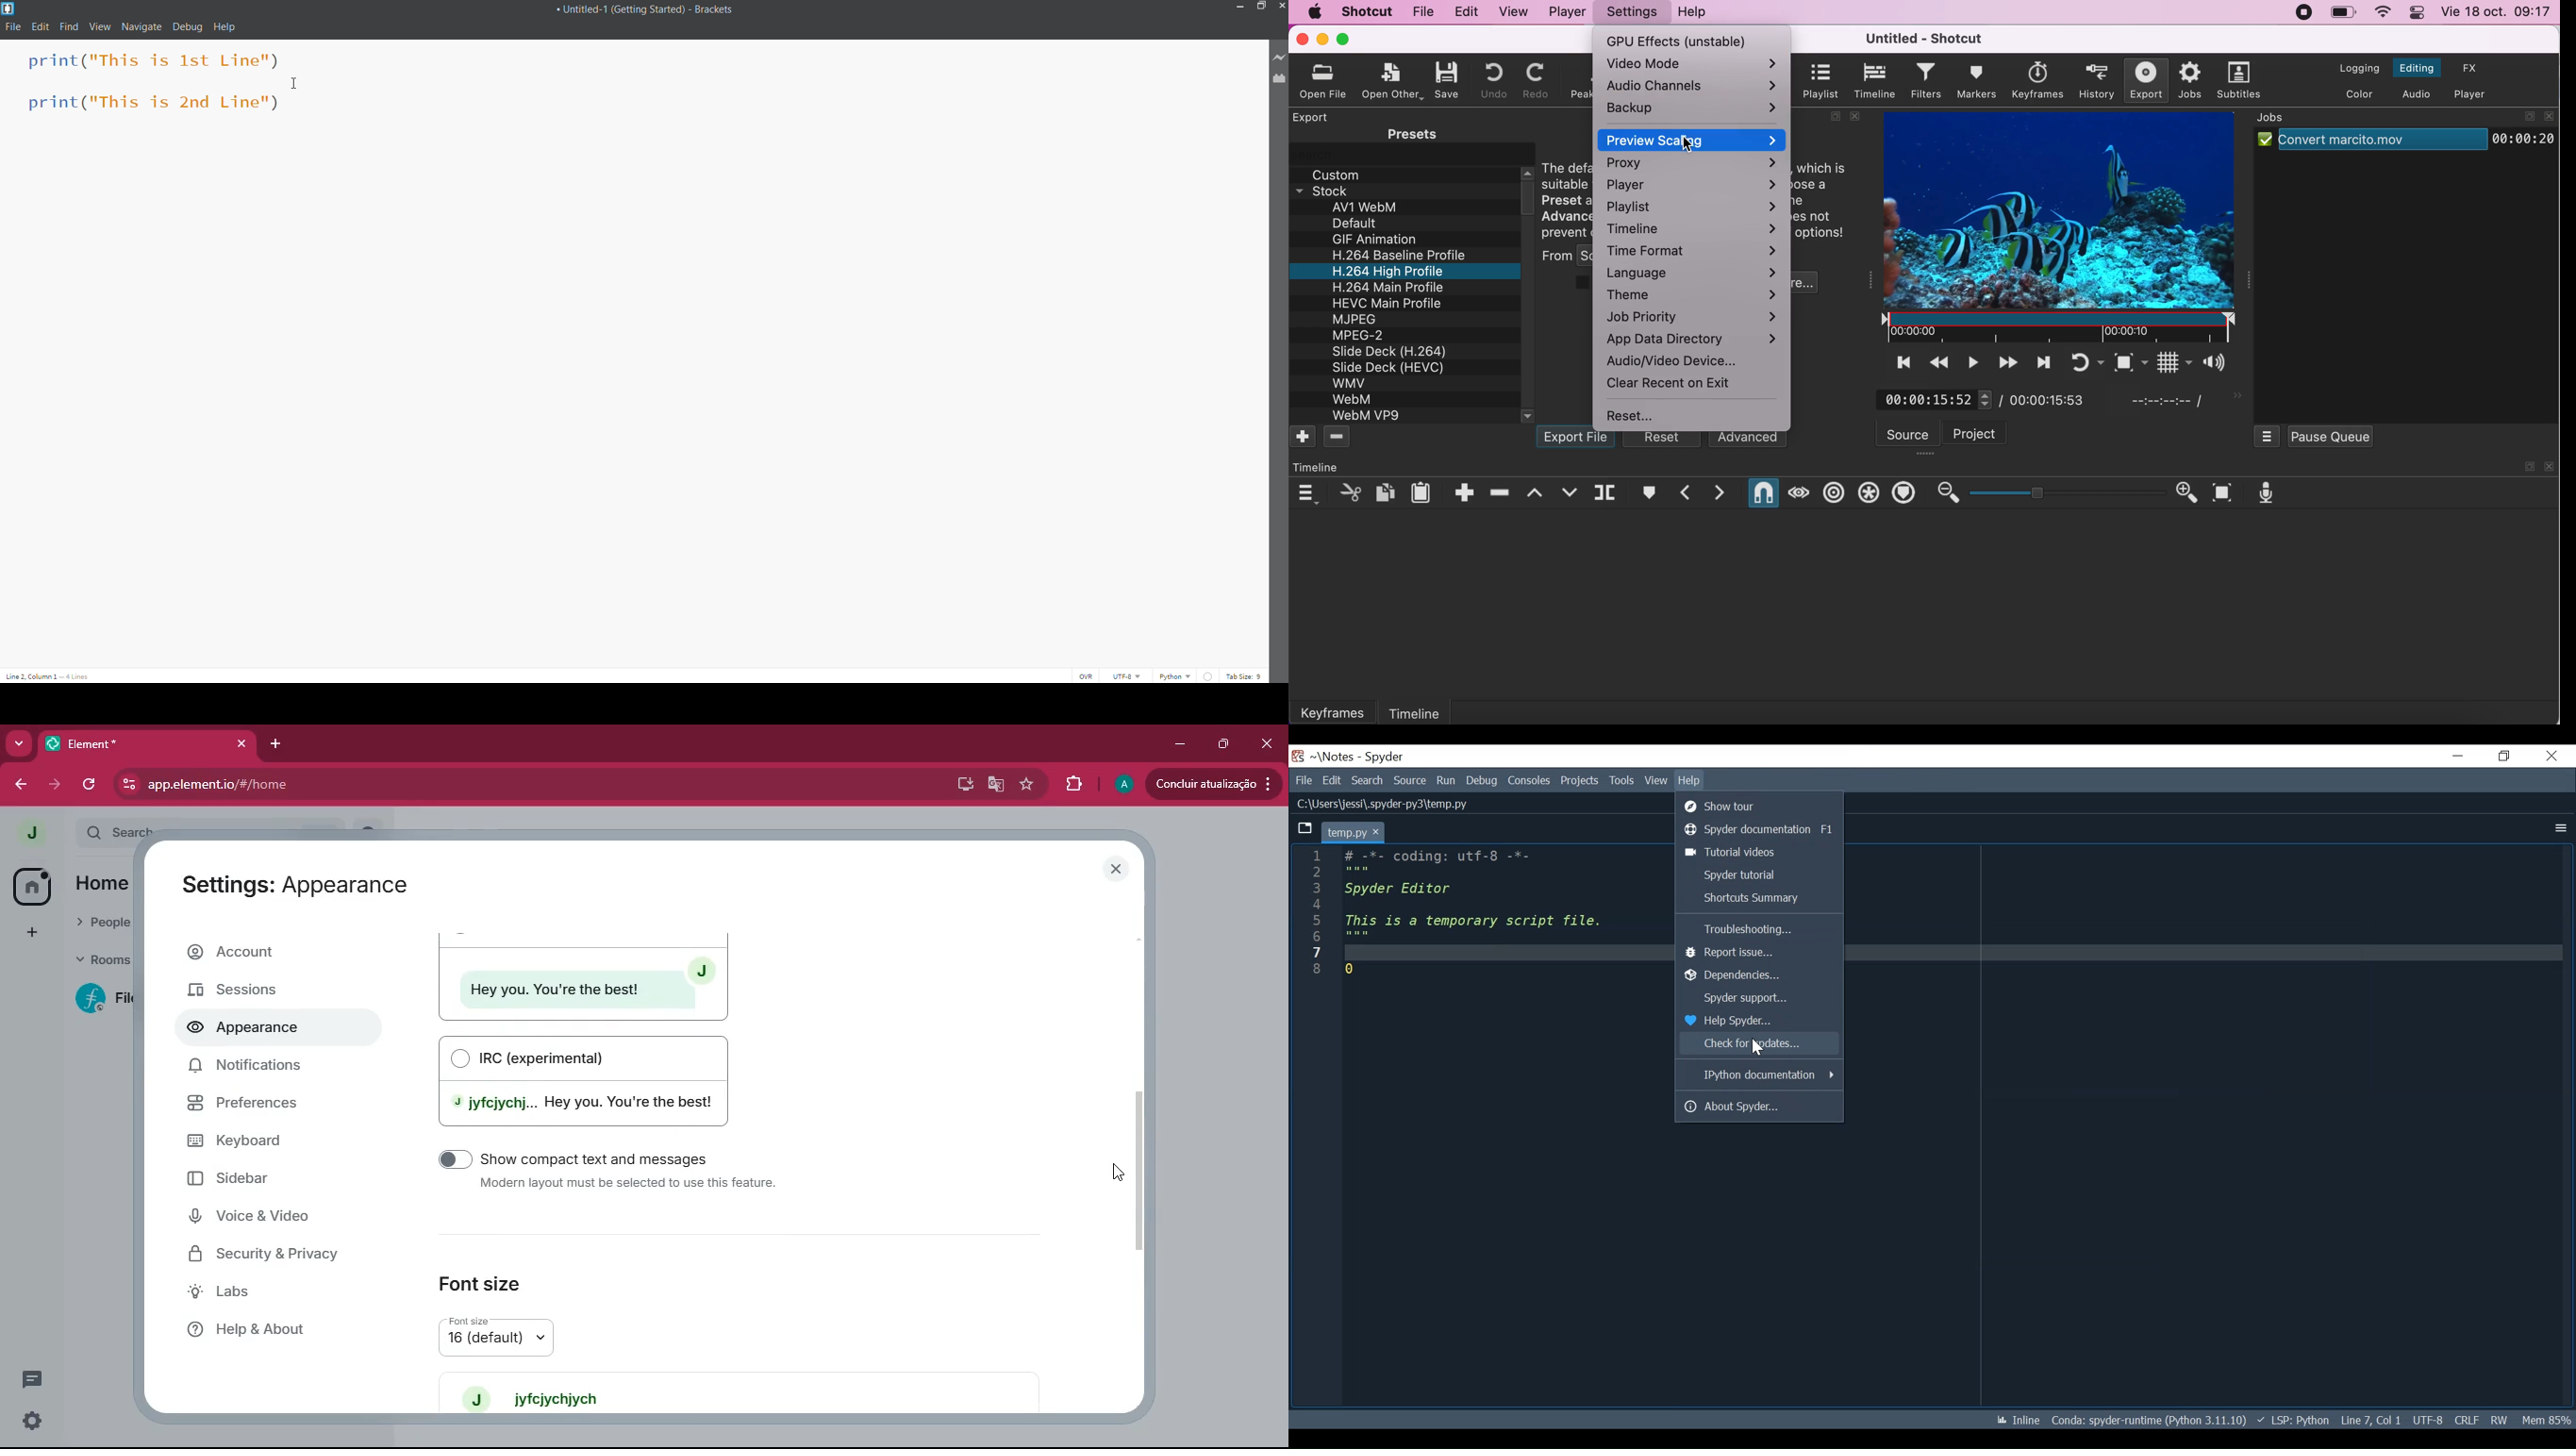 This screenshot has width=2576, height=1456. I want to click on RW, so click(2501, 1419).